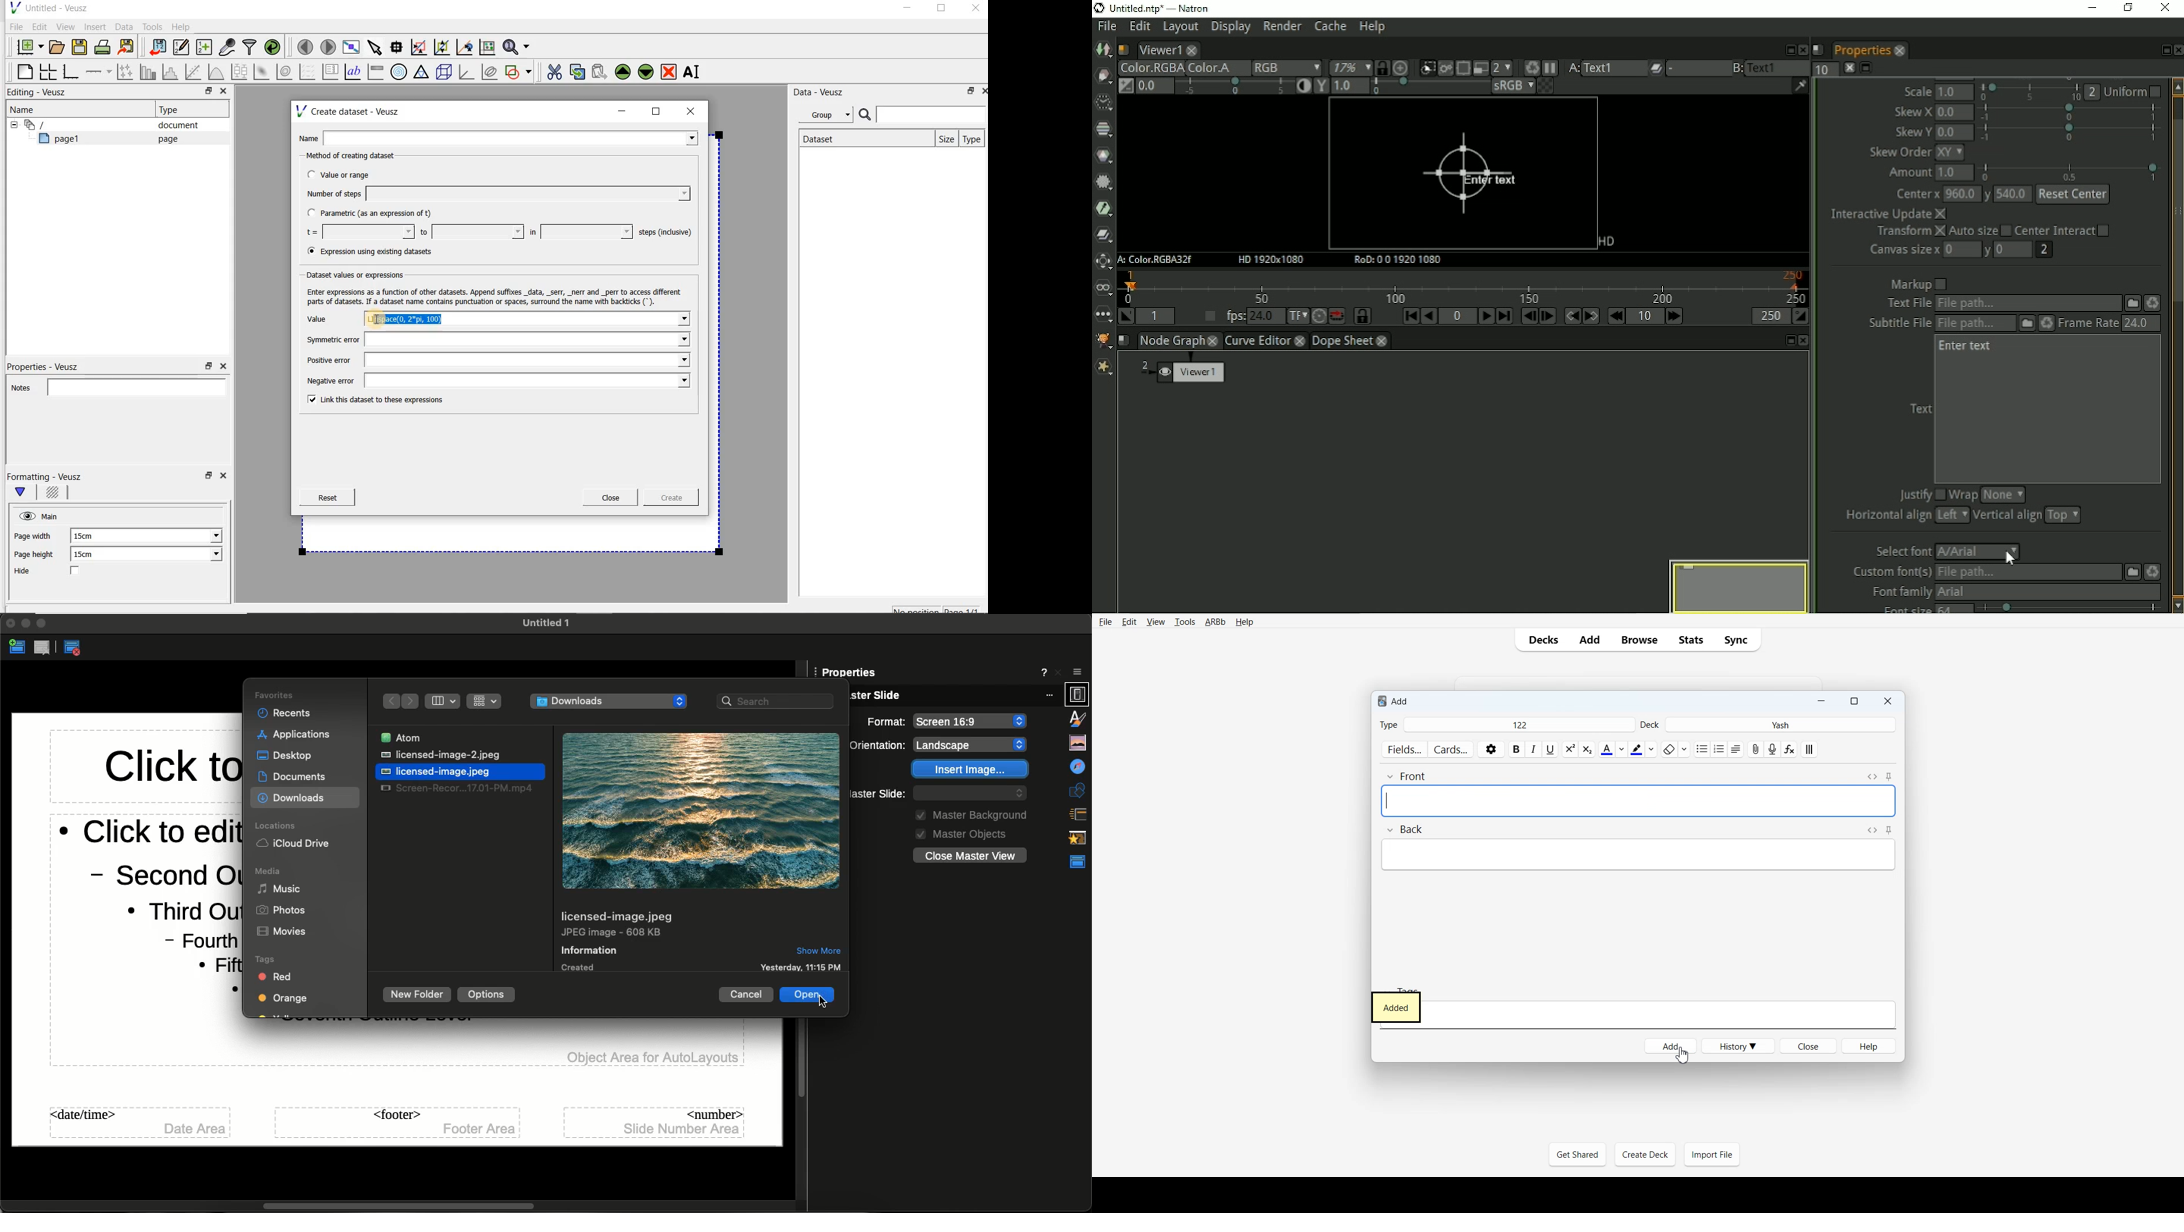  What do you see at coordinates (1643, 750) in the screenshot?
I see `pen color` at bounding box center [1643, 750].